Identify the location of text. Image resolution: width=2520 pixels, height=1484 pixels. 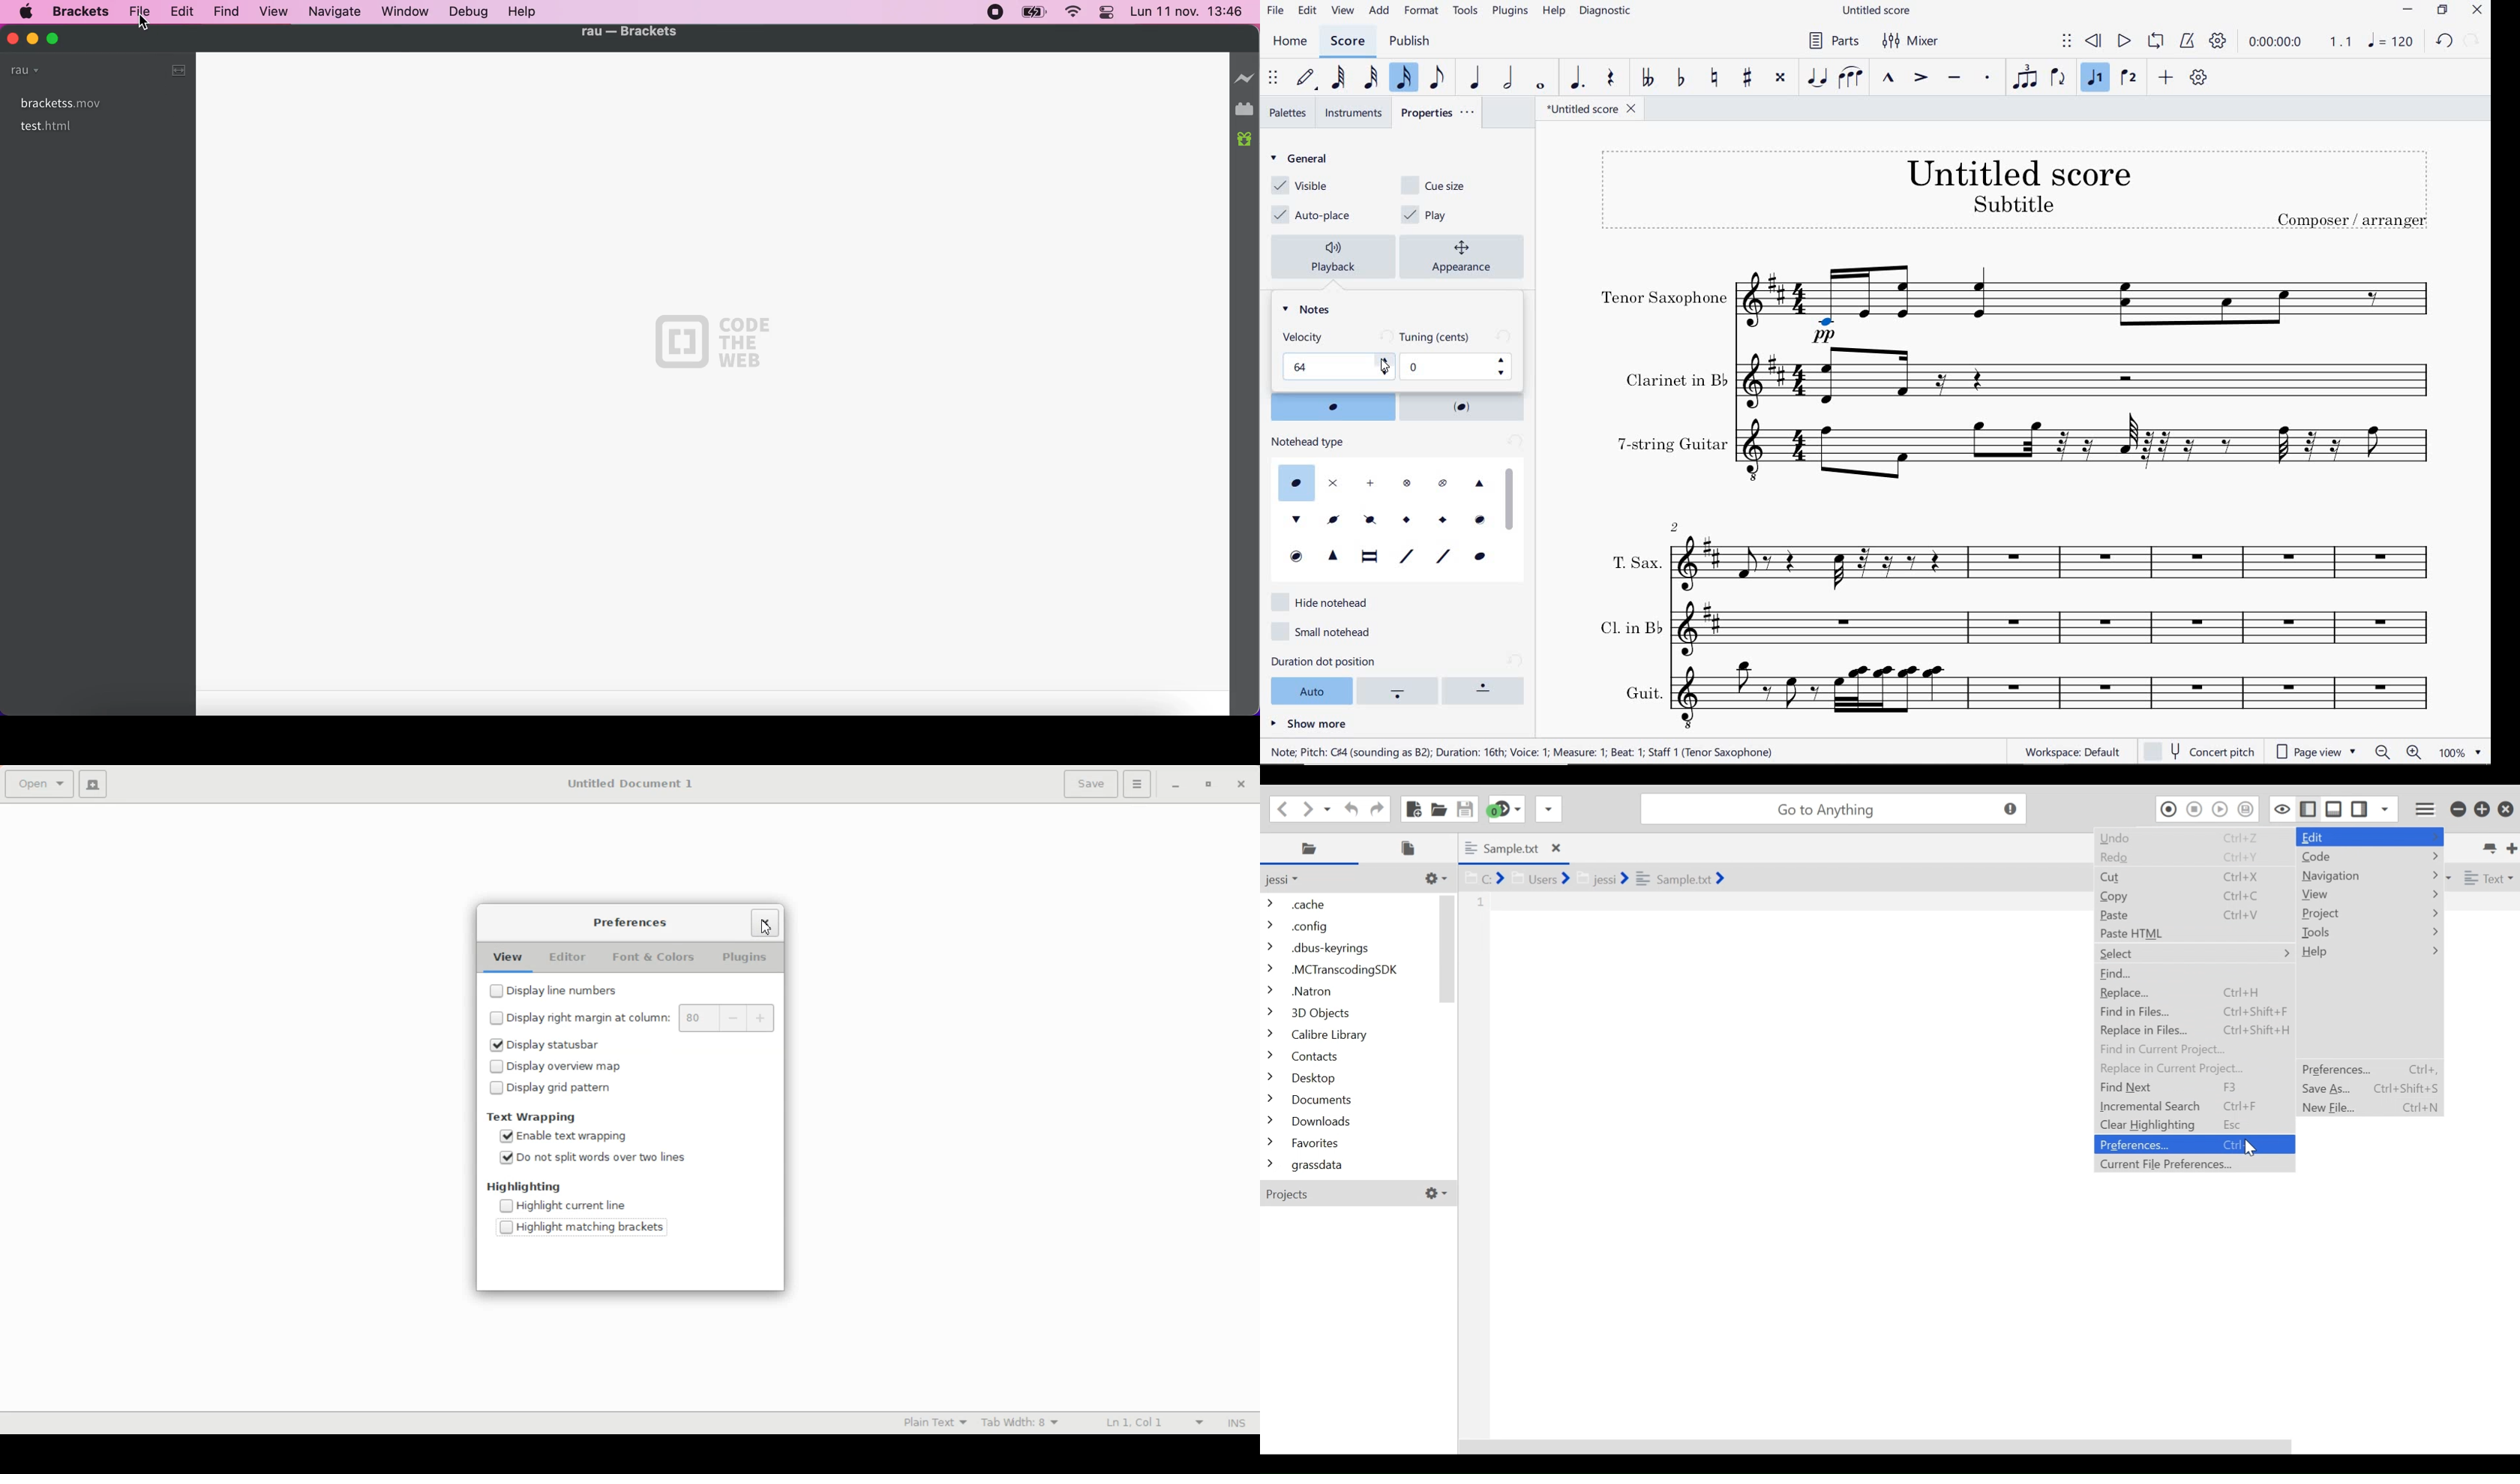
(1675, 380).